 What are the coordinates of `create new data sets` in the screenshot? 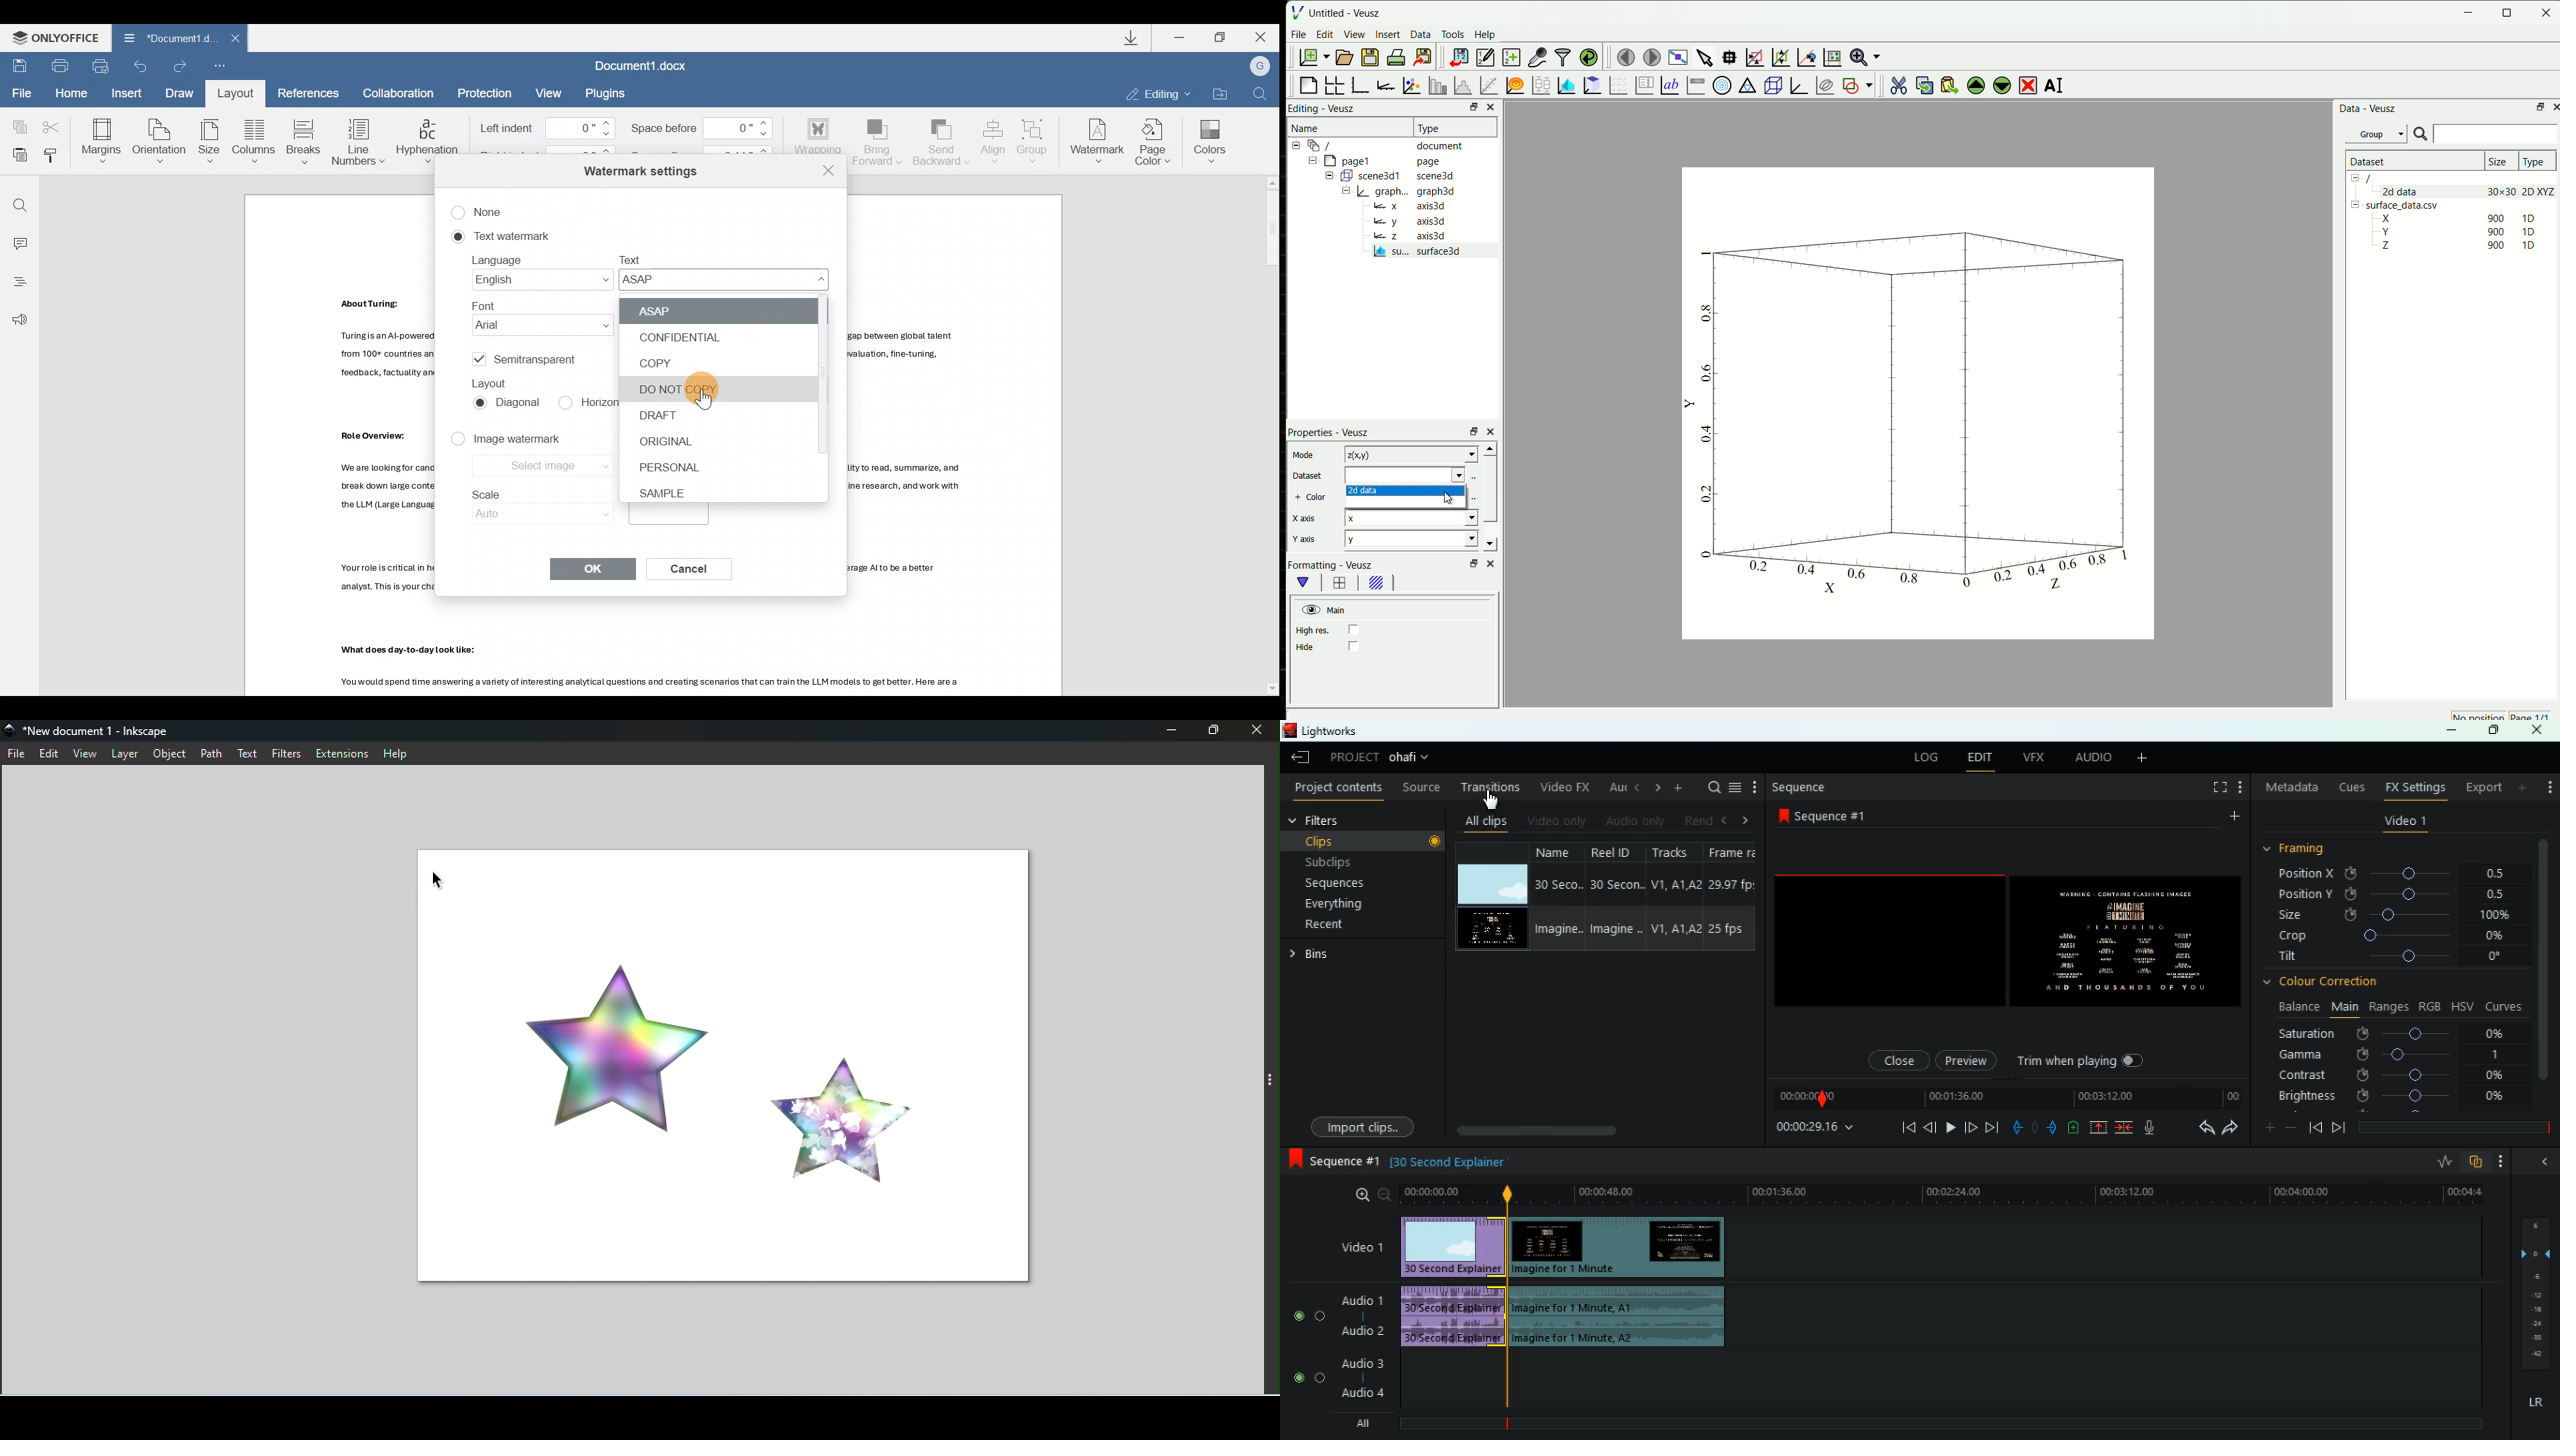 It's located at (1511, 57).